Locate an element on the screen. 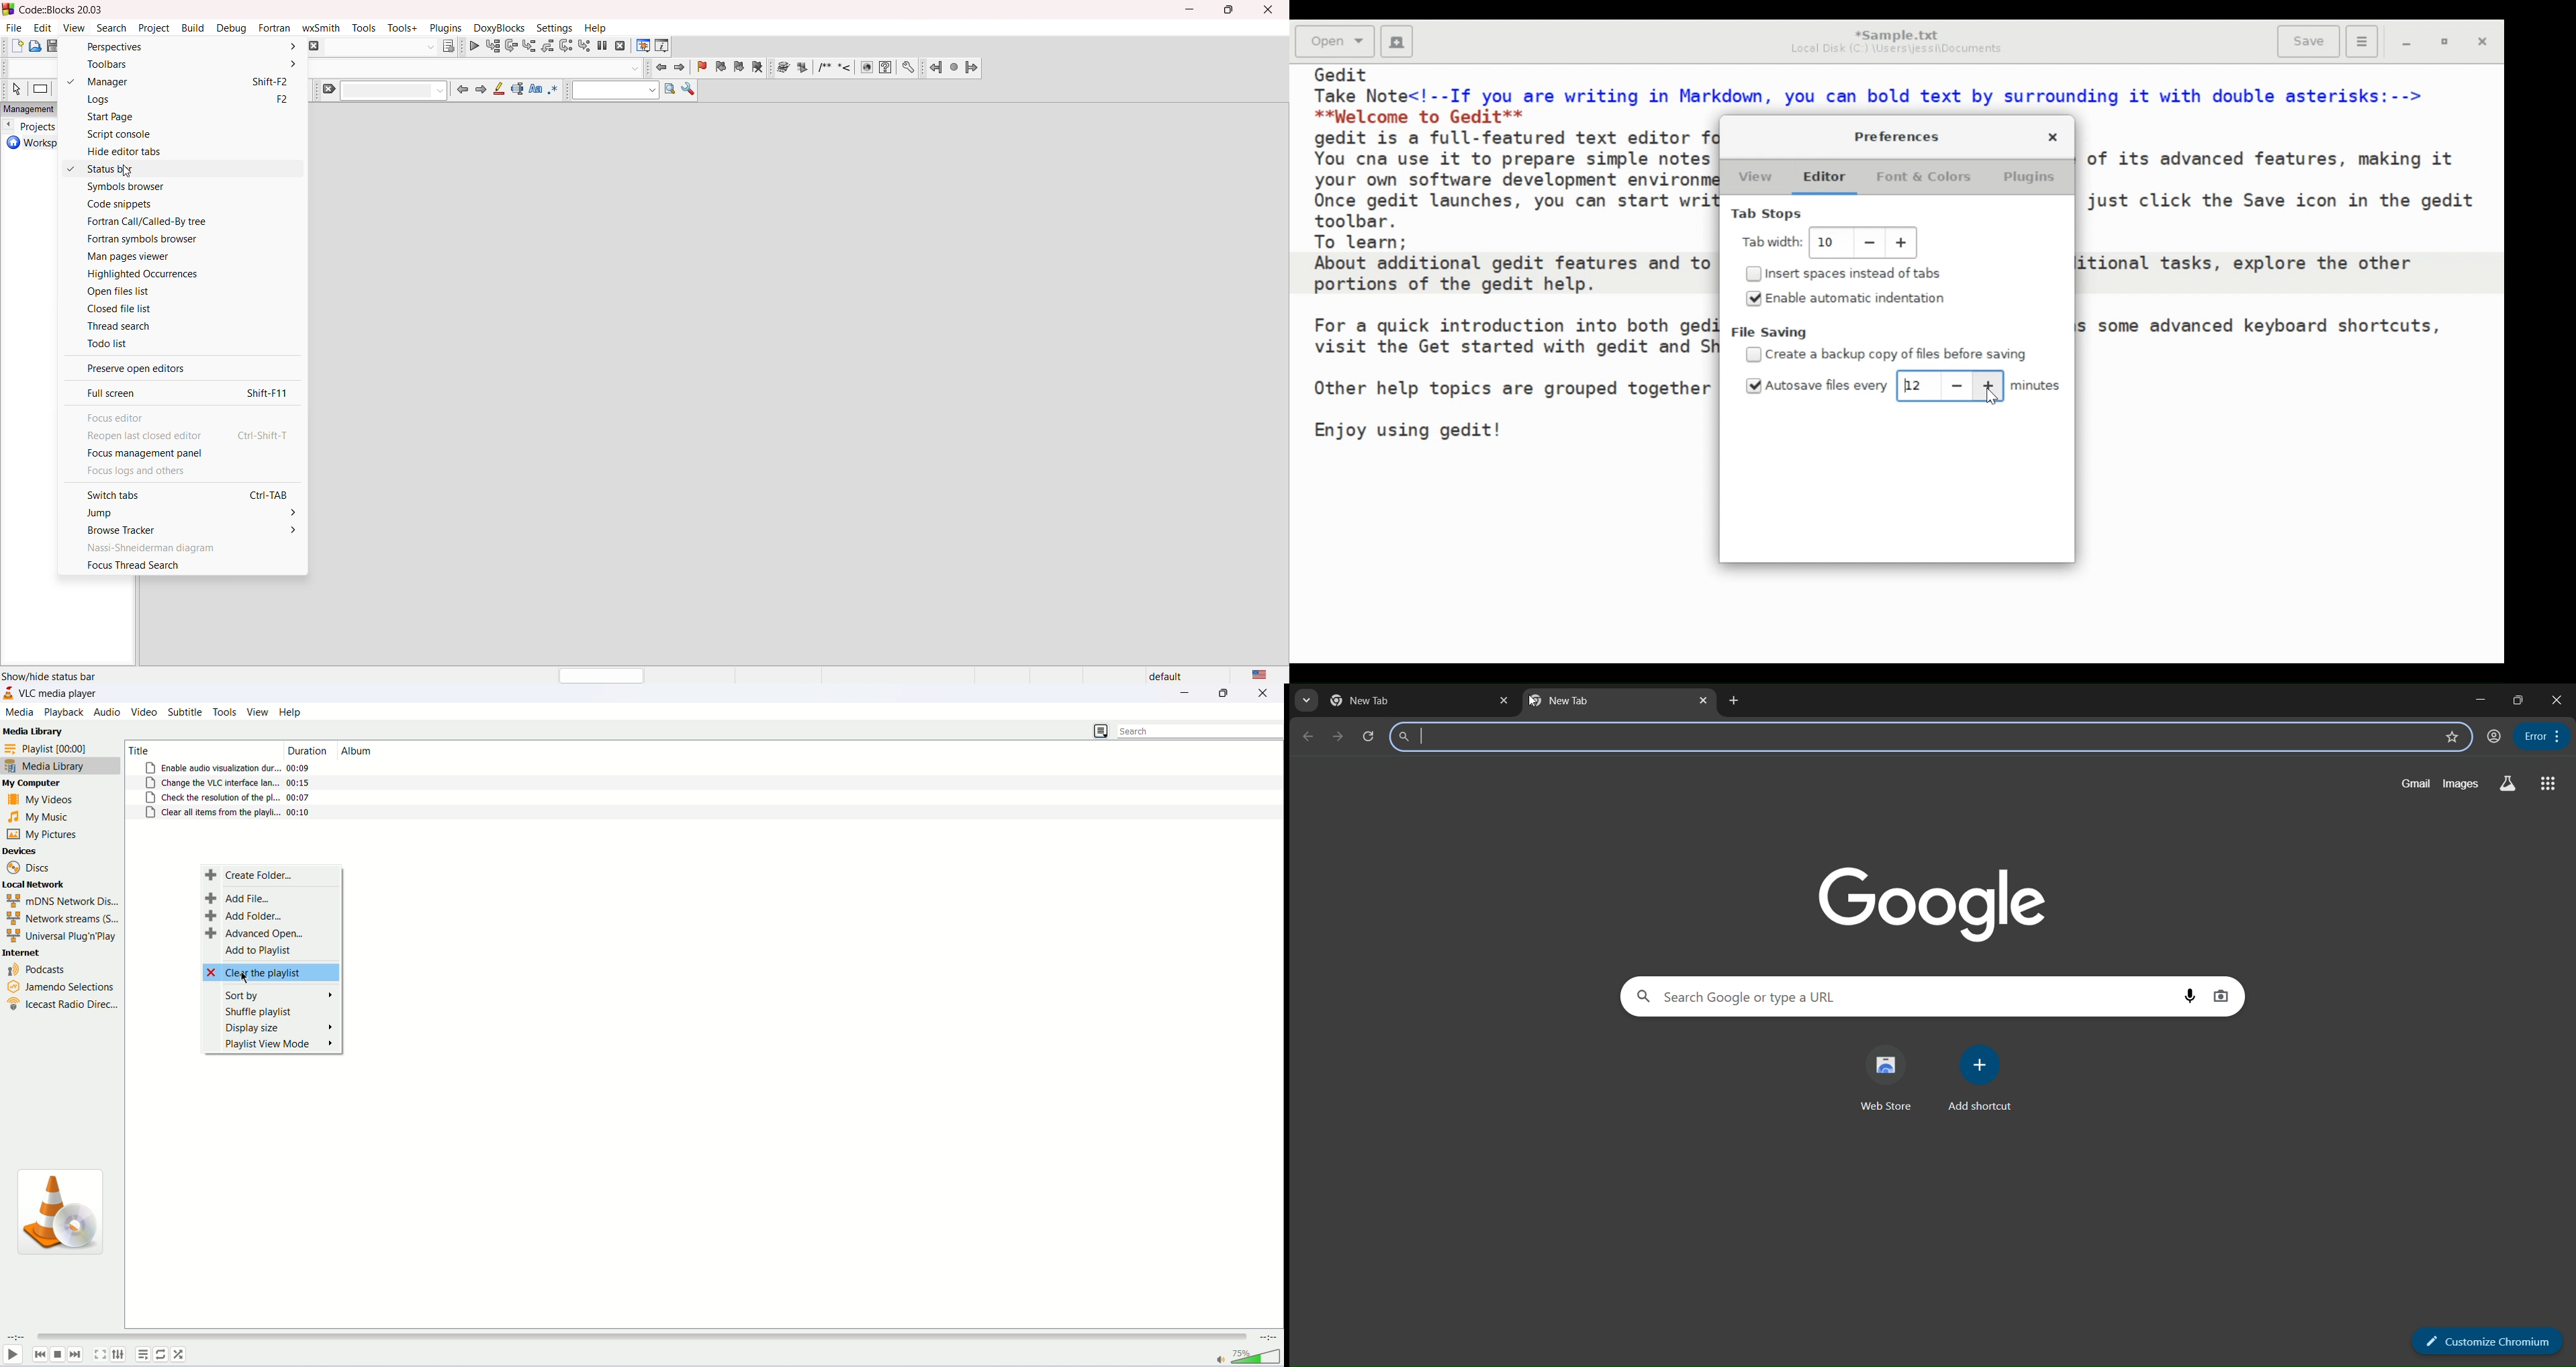  close tab is located at coordinates (1499, 701).